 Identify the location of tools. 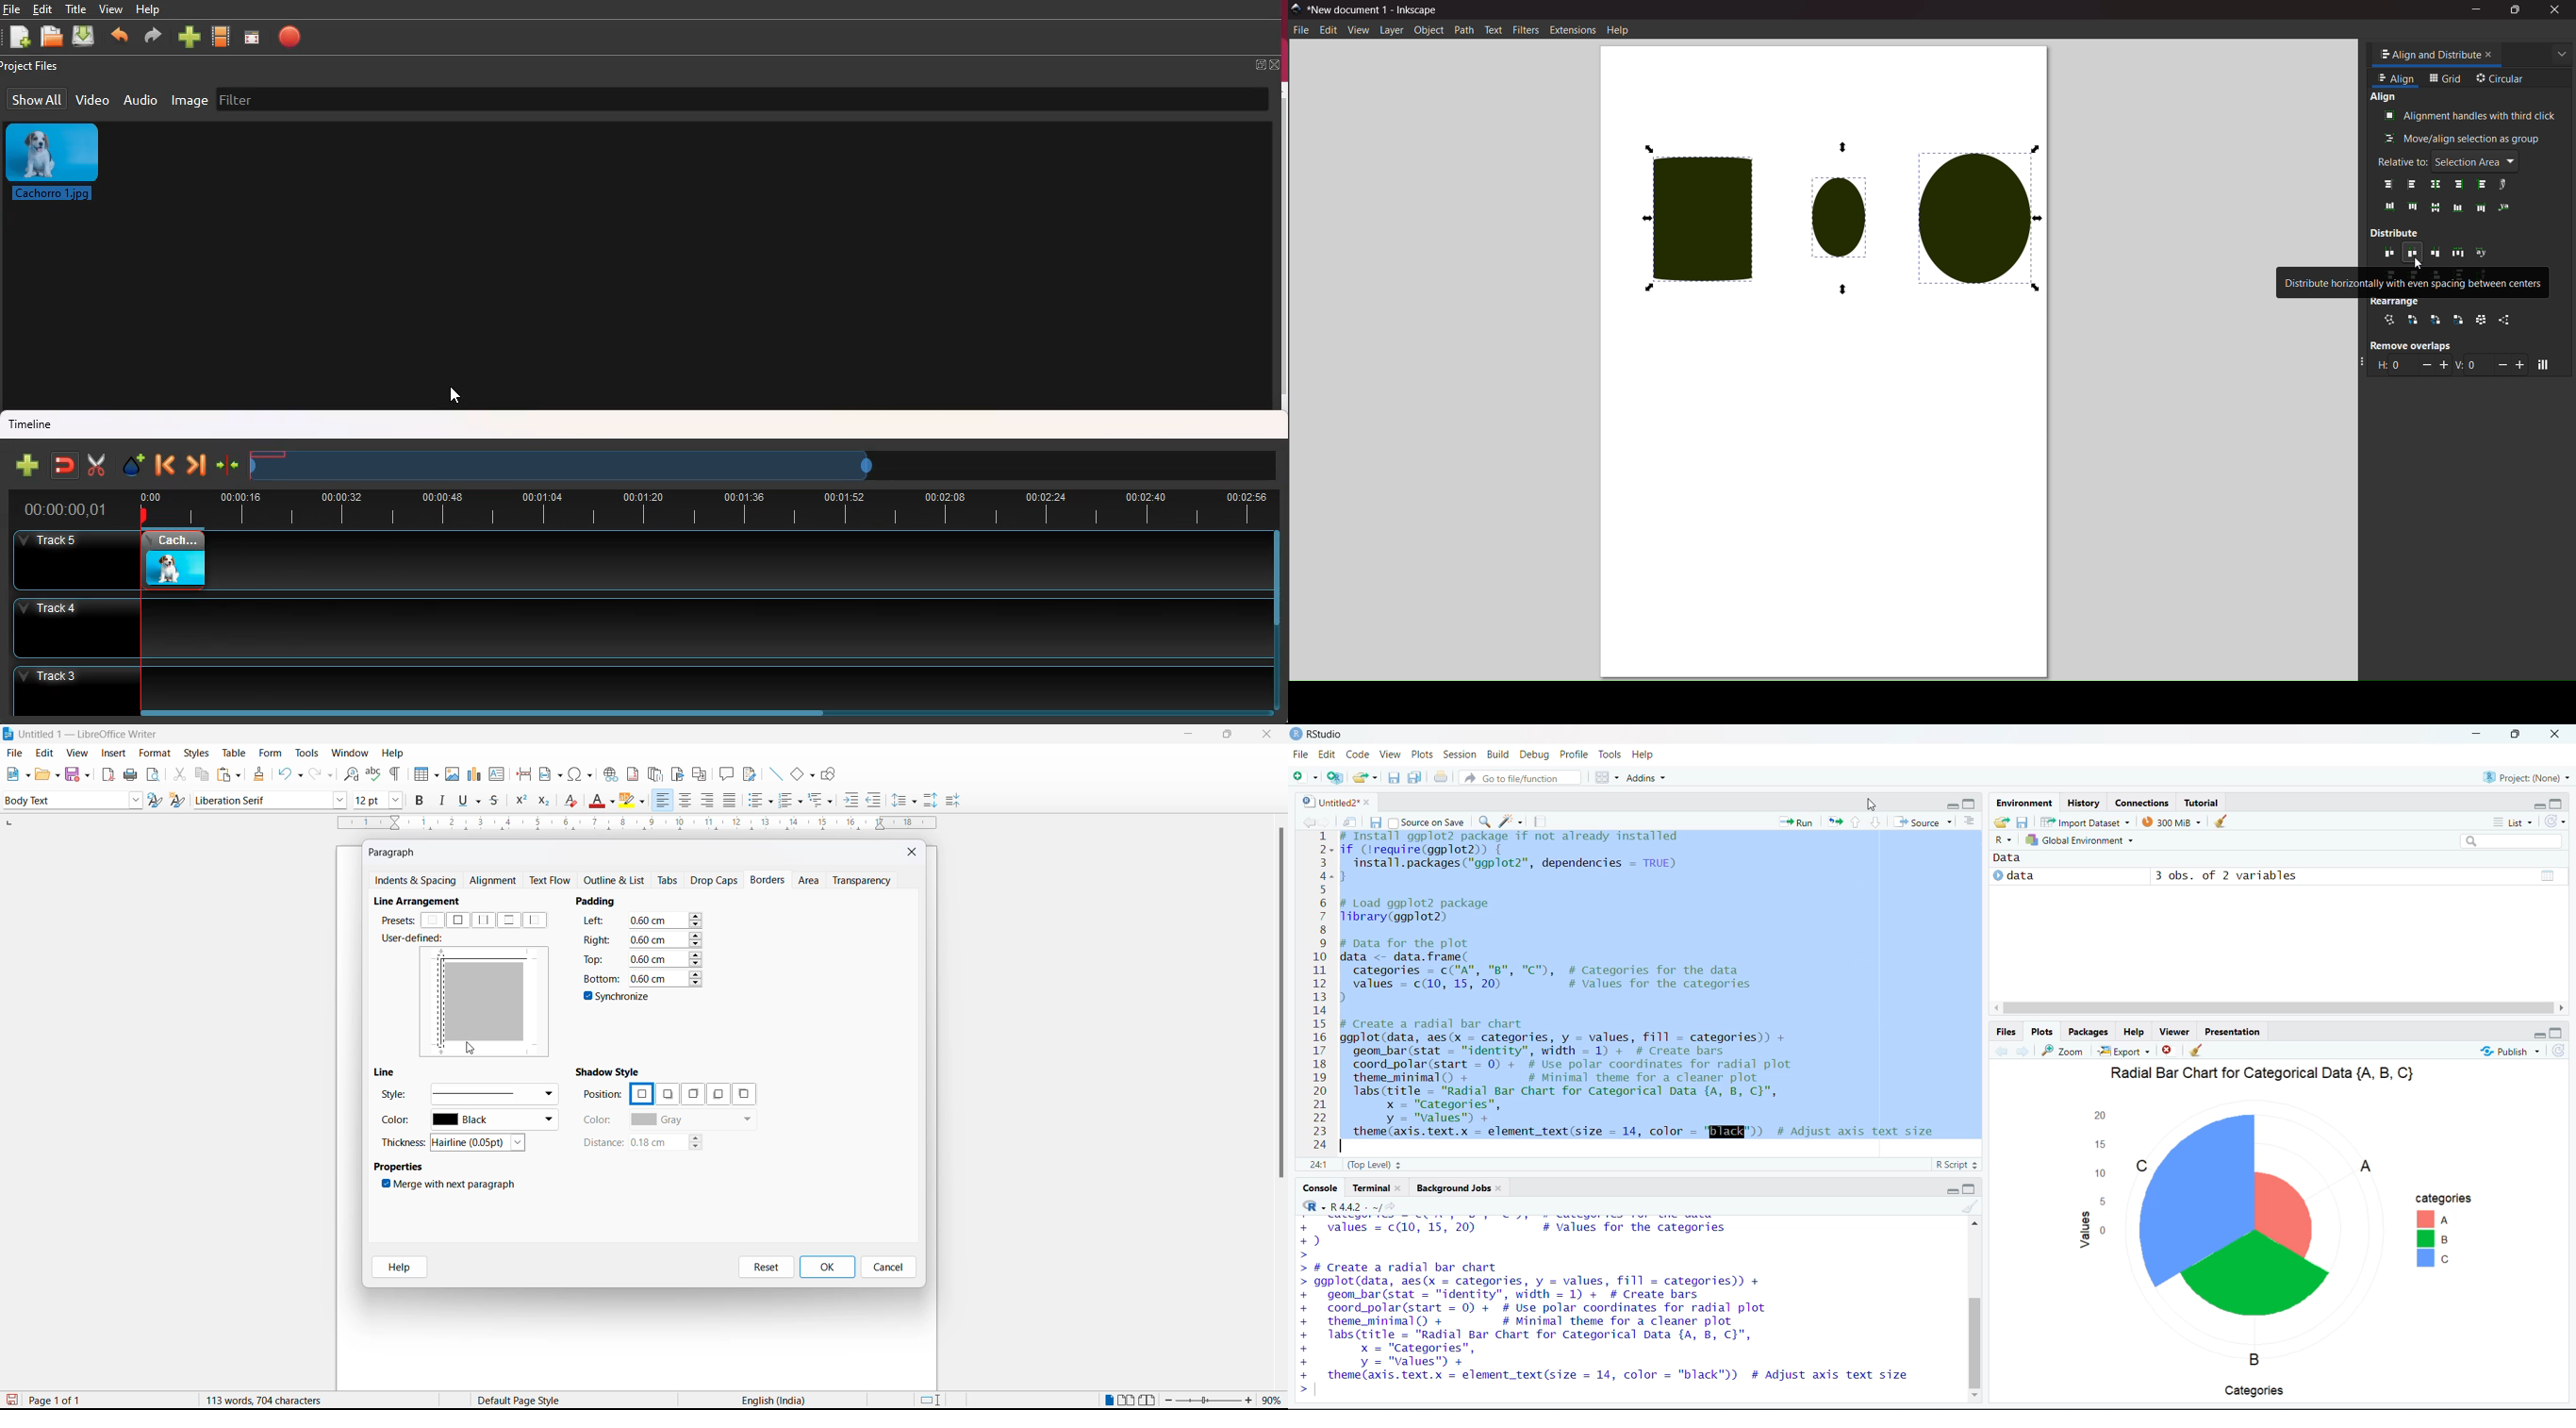
(307, 753).